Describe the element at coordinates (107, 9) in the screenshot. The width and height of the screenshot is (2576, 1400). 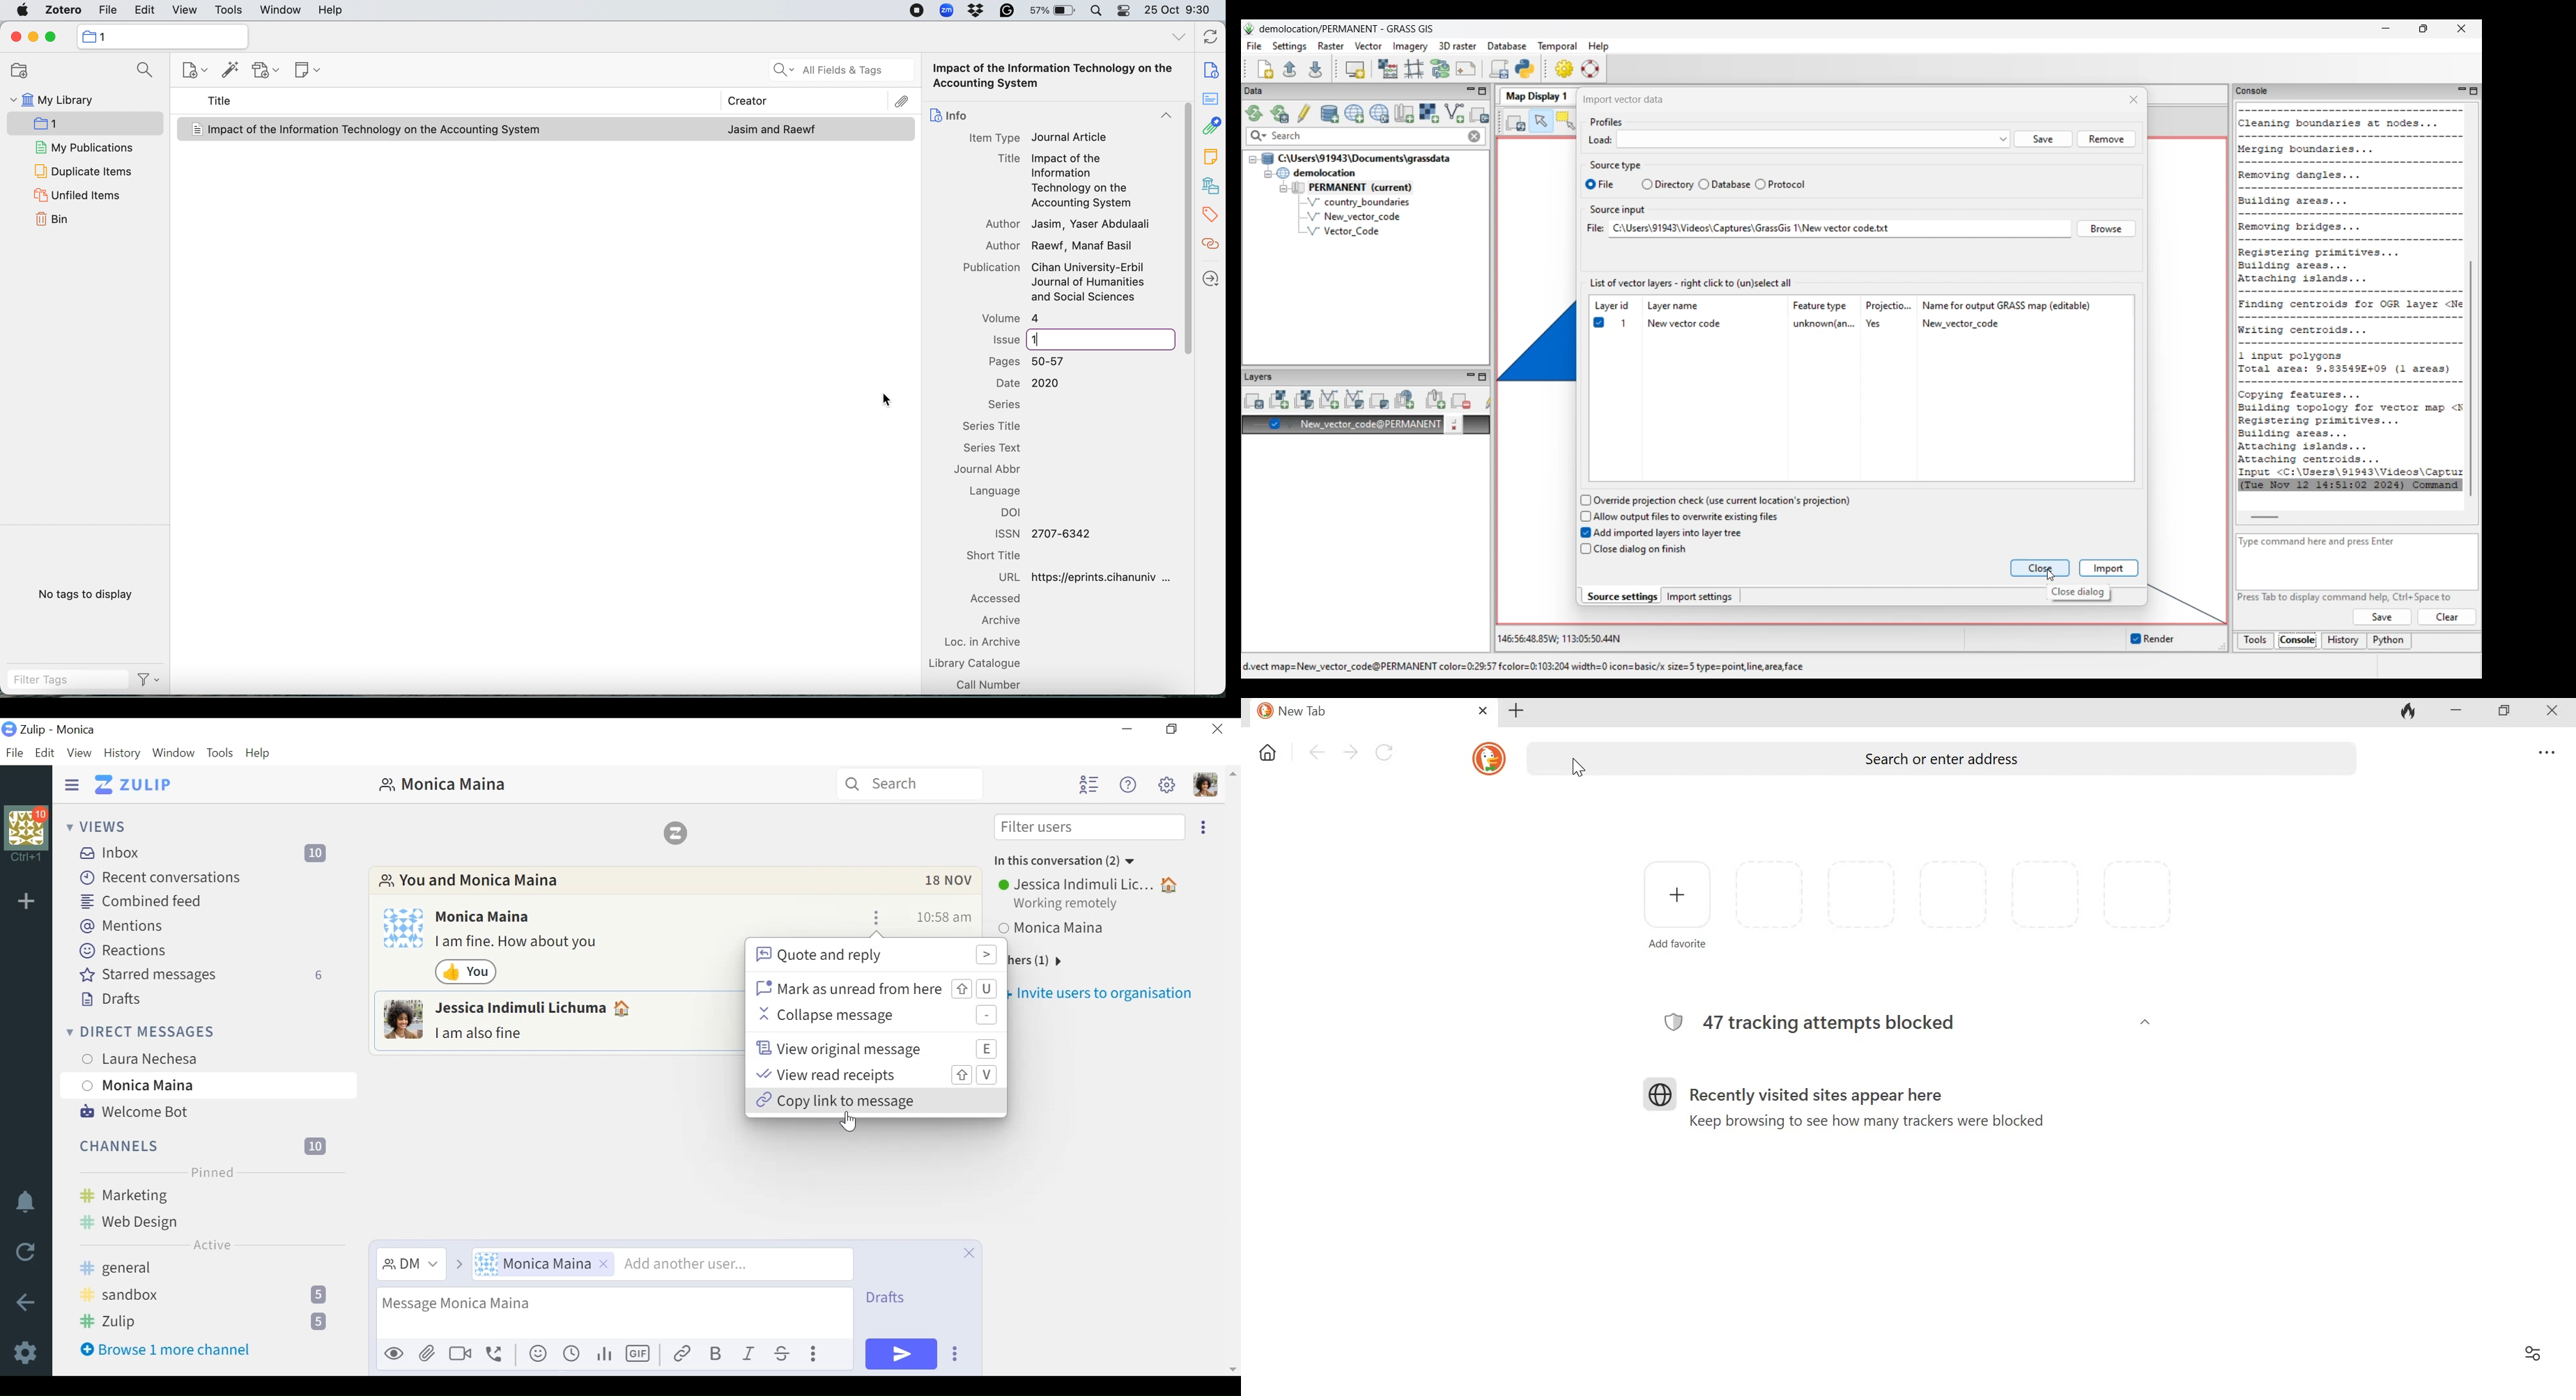
I see `file` at that location.